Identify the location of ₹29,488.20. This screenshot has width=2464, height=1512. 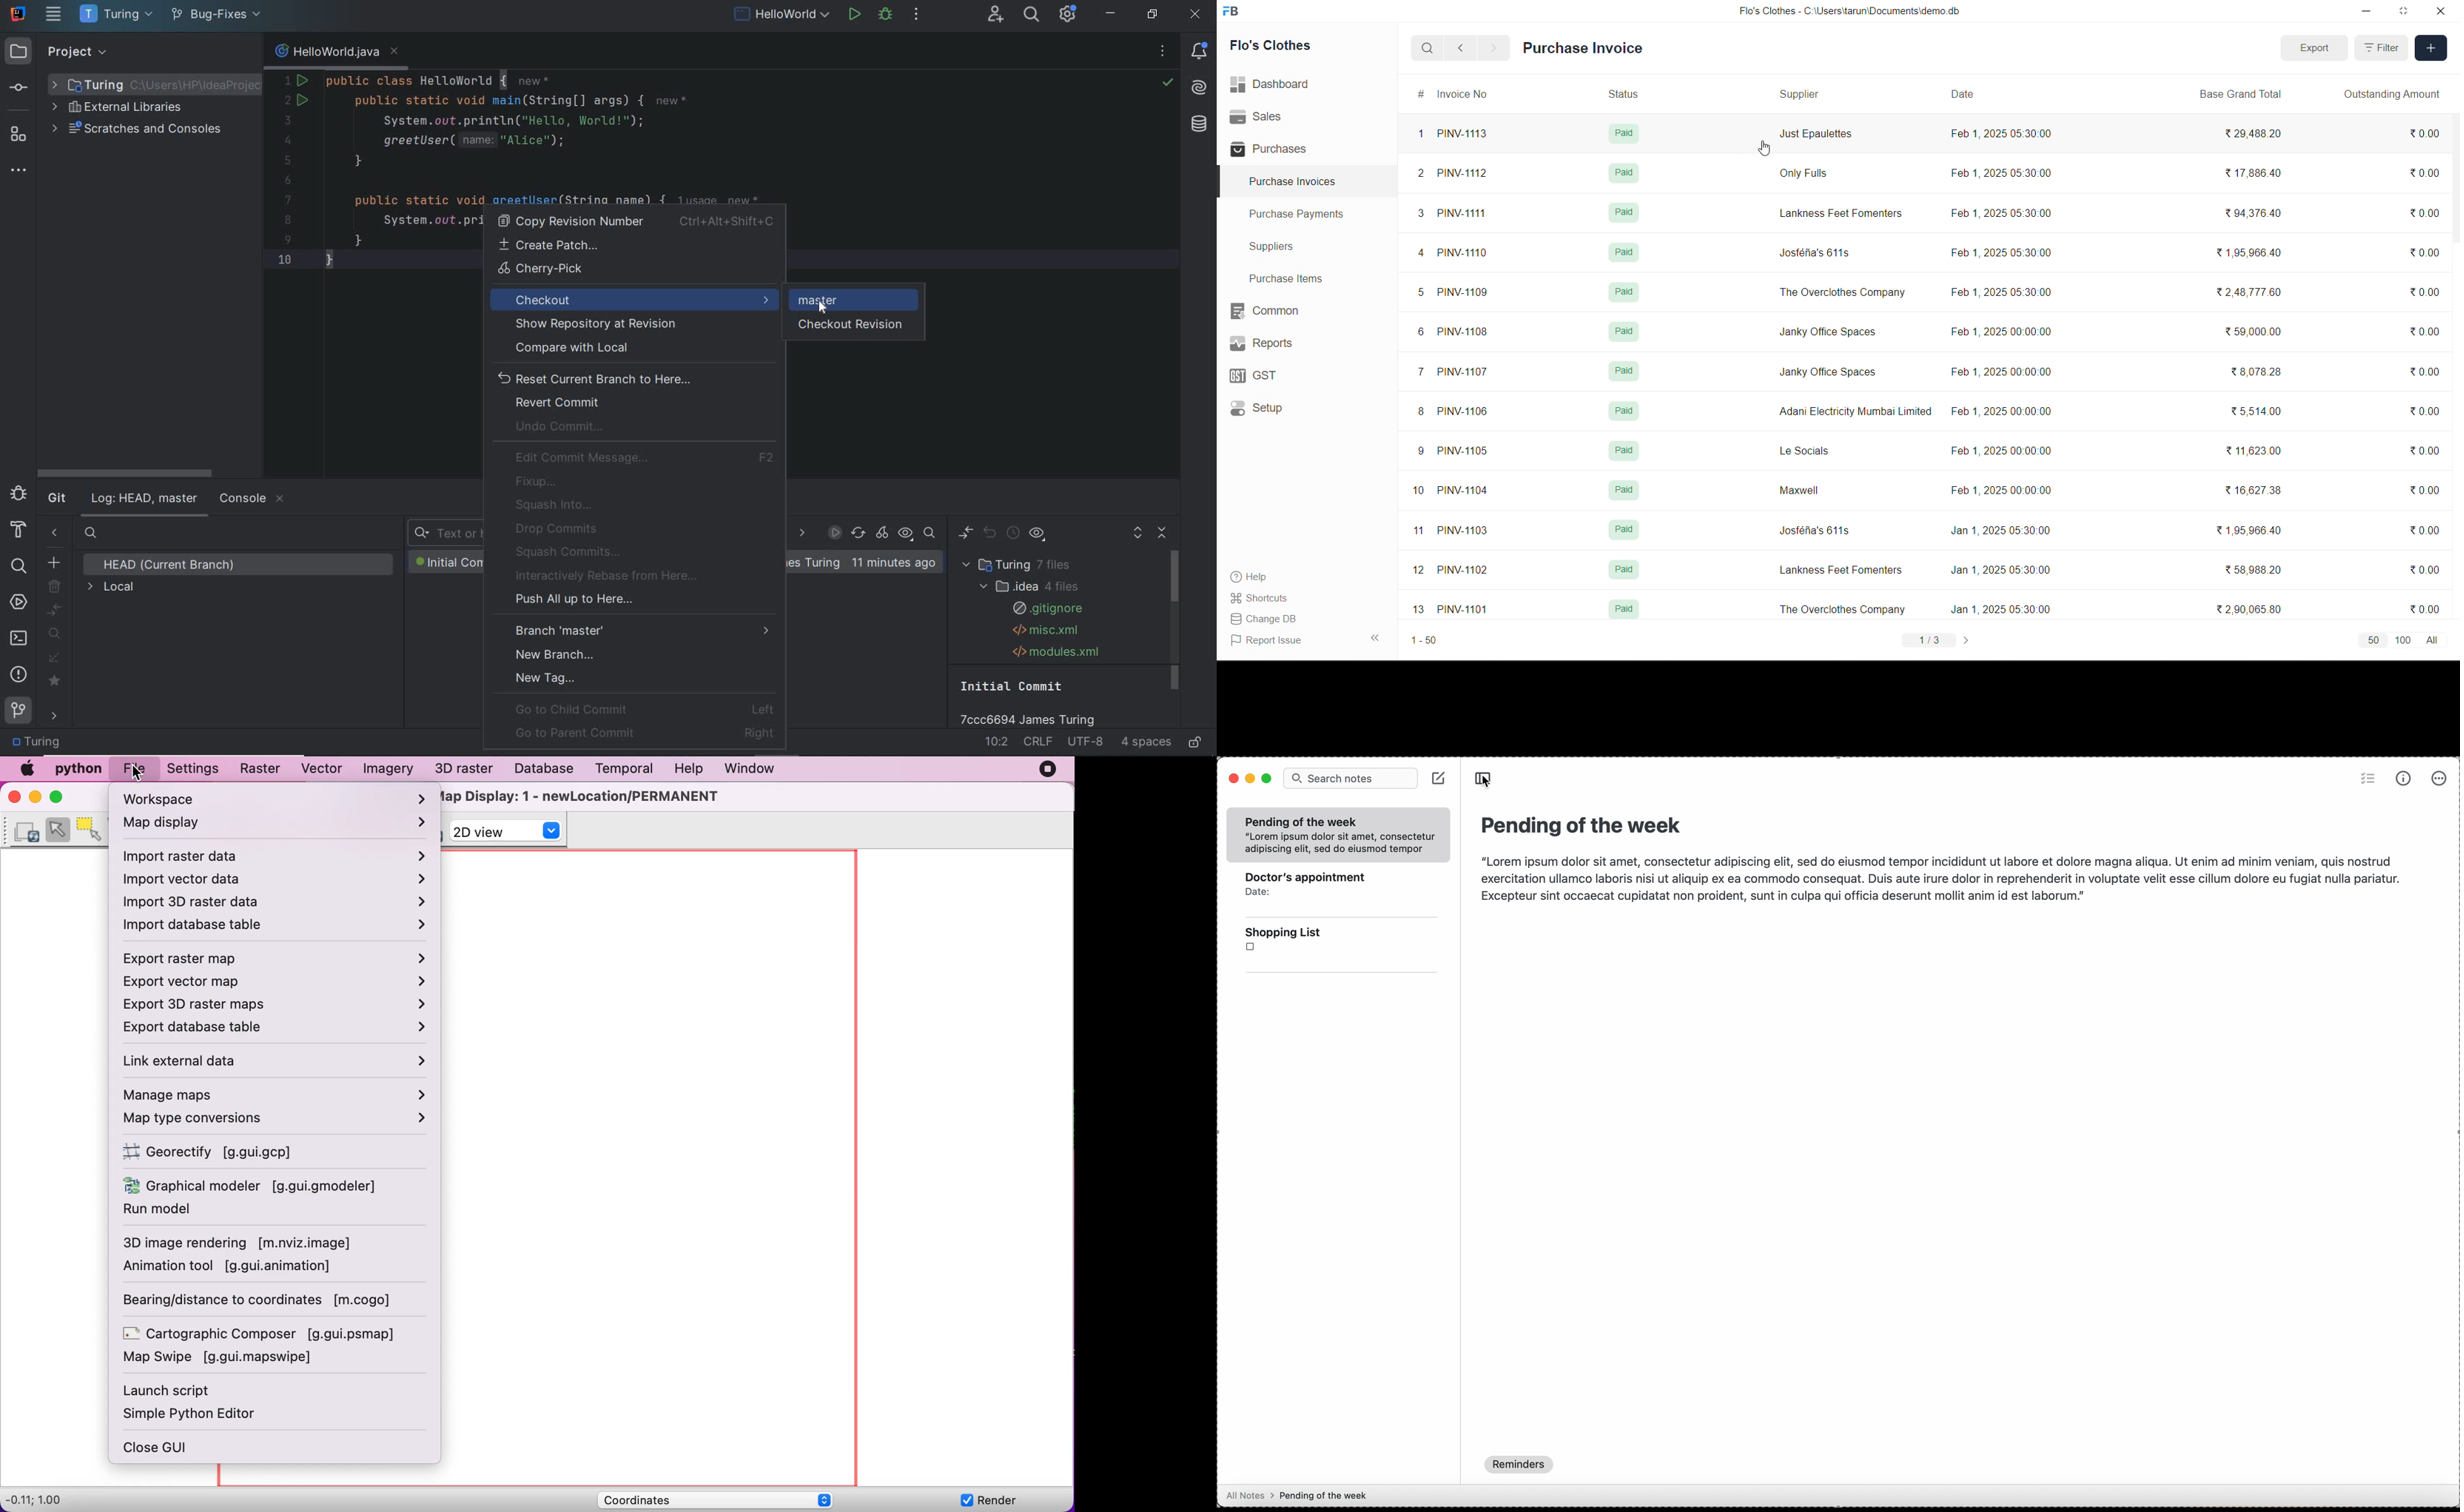
(2260, 134).